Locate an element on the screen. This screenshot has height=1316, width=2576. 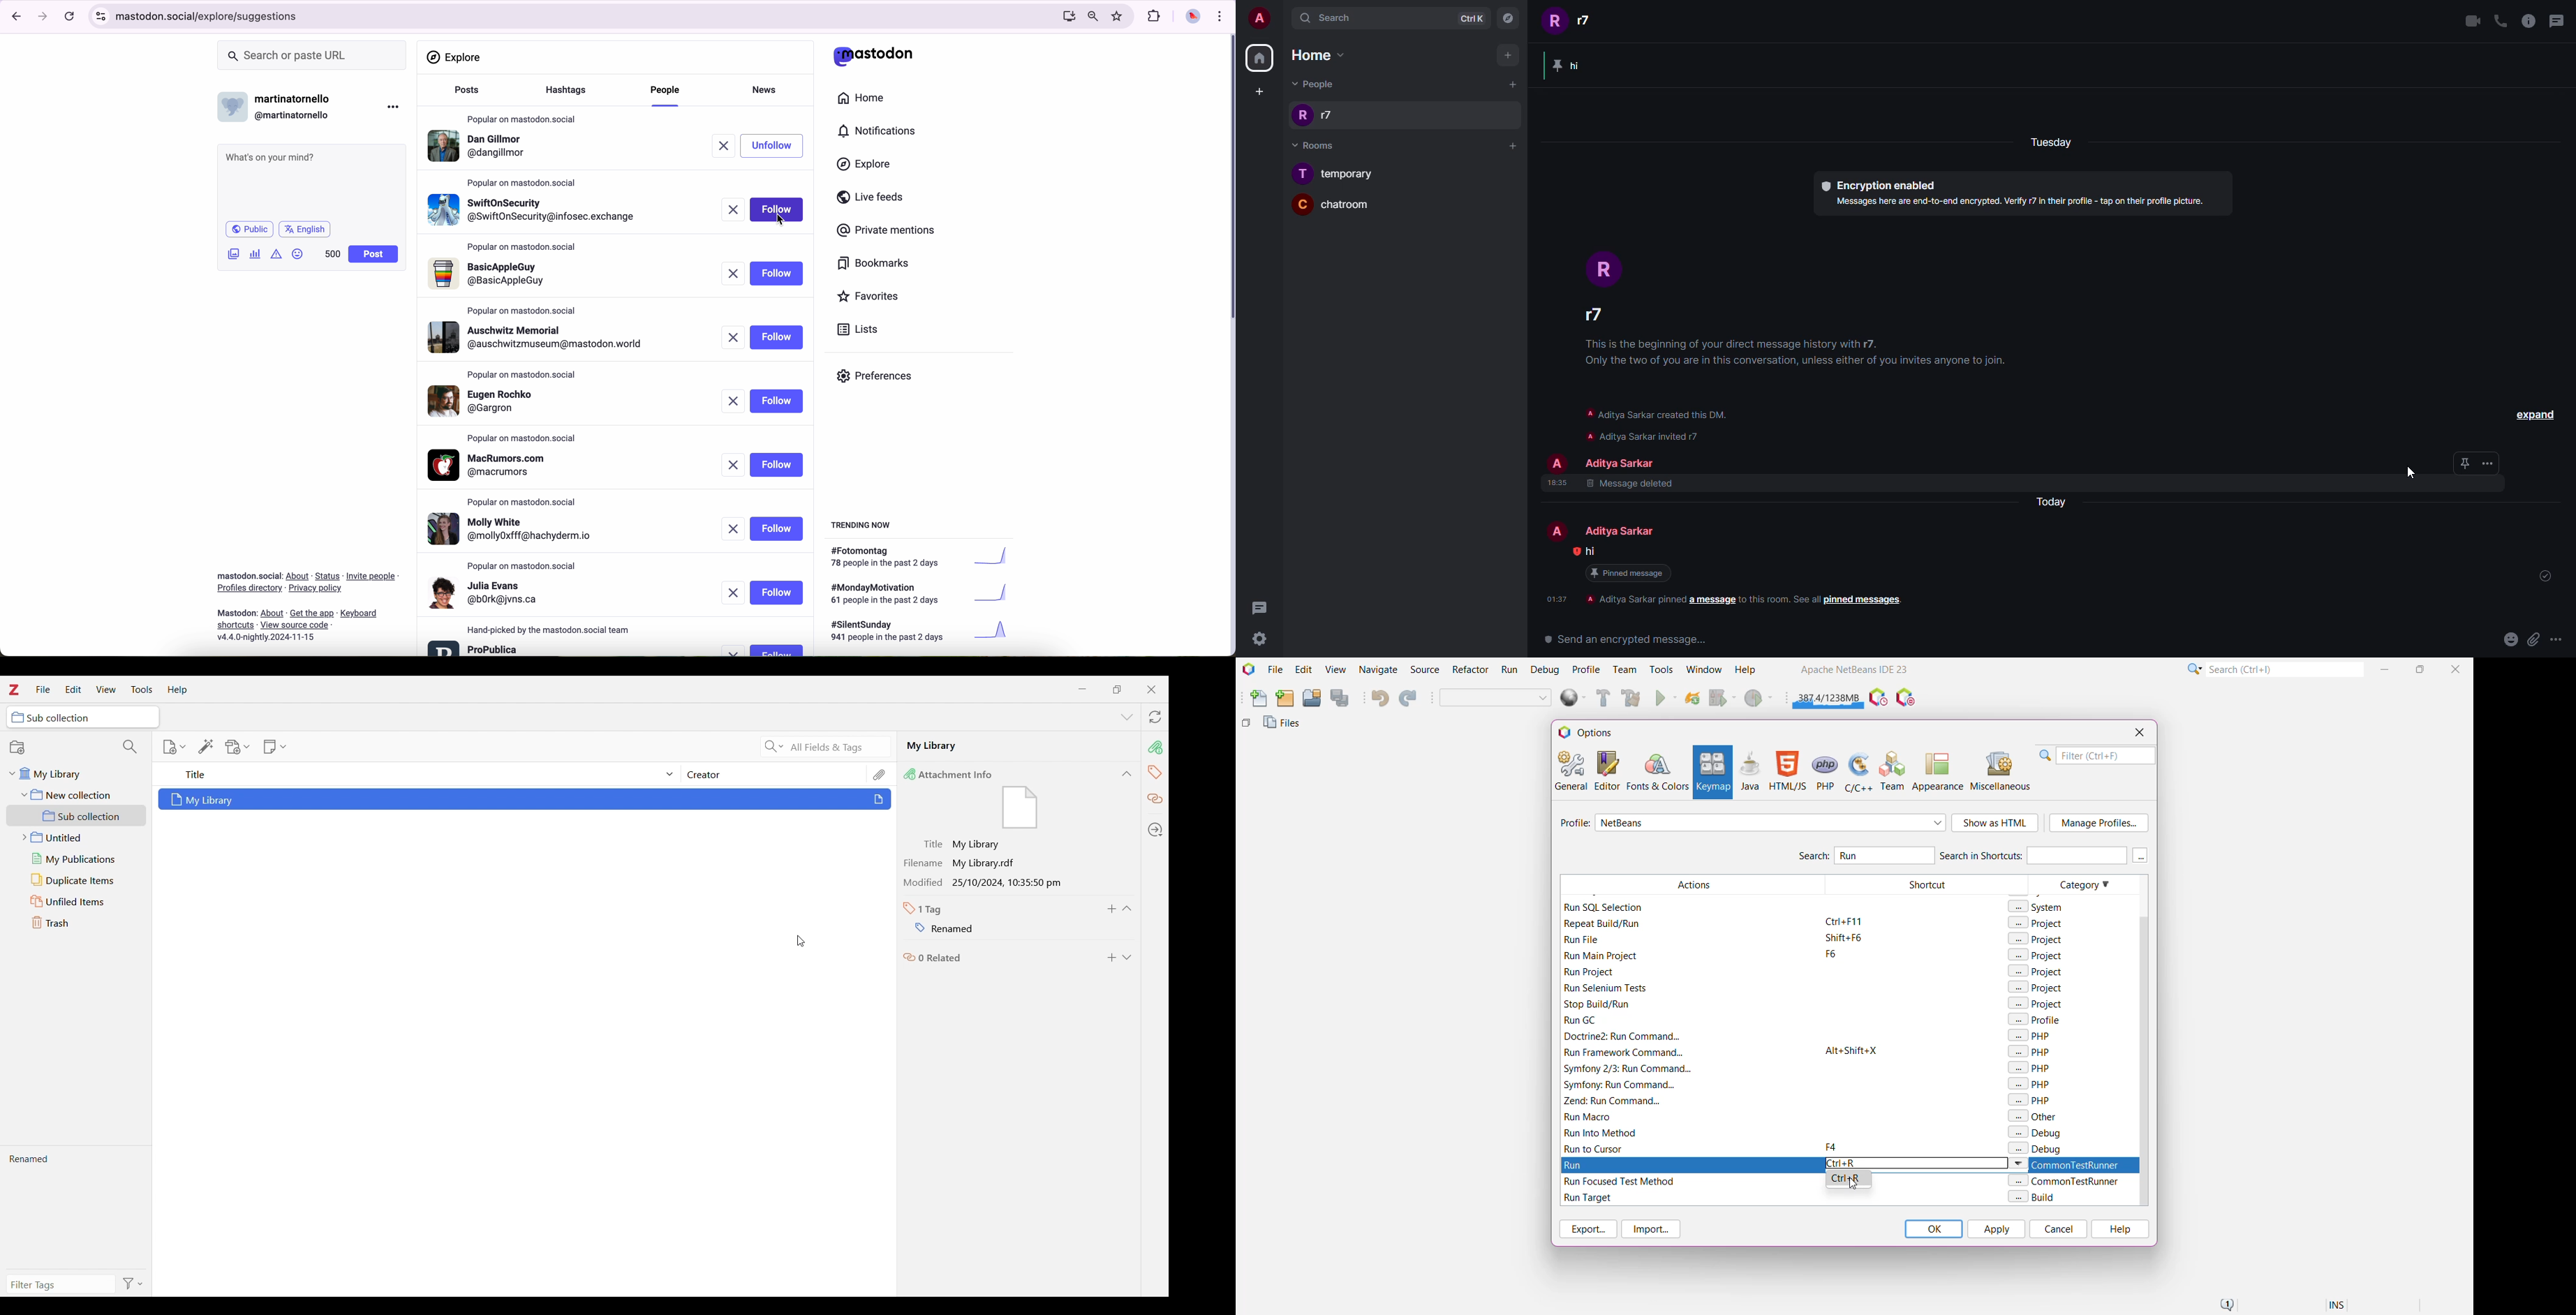
View is located at coordinates (1335, 670).